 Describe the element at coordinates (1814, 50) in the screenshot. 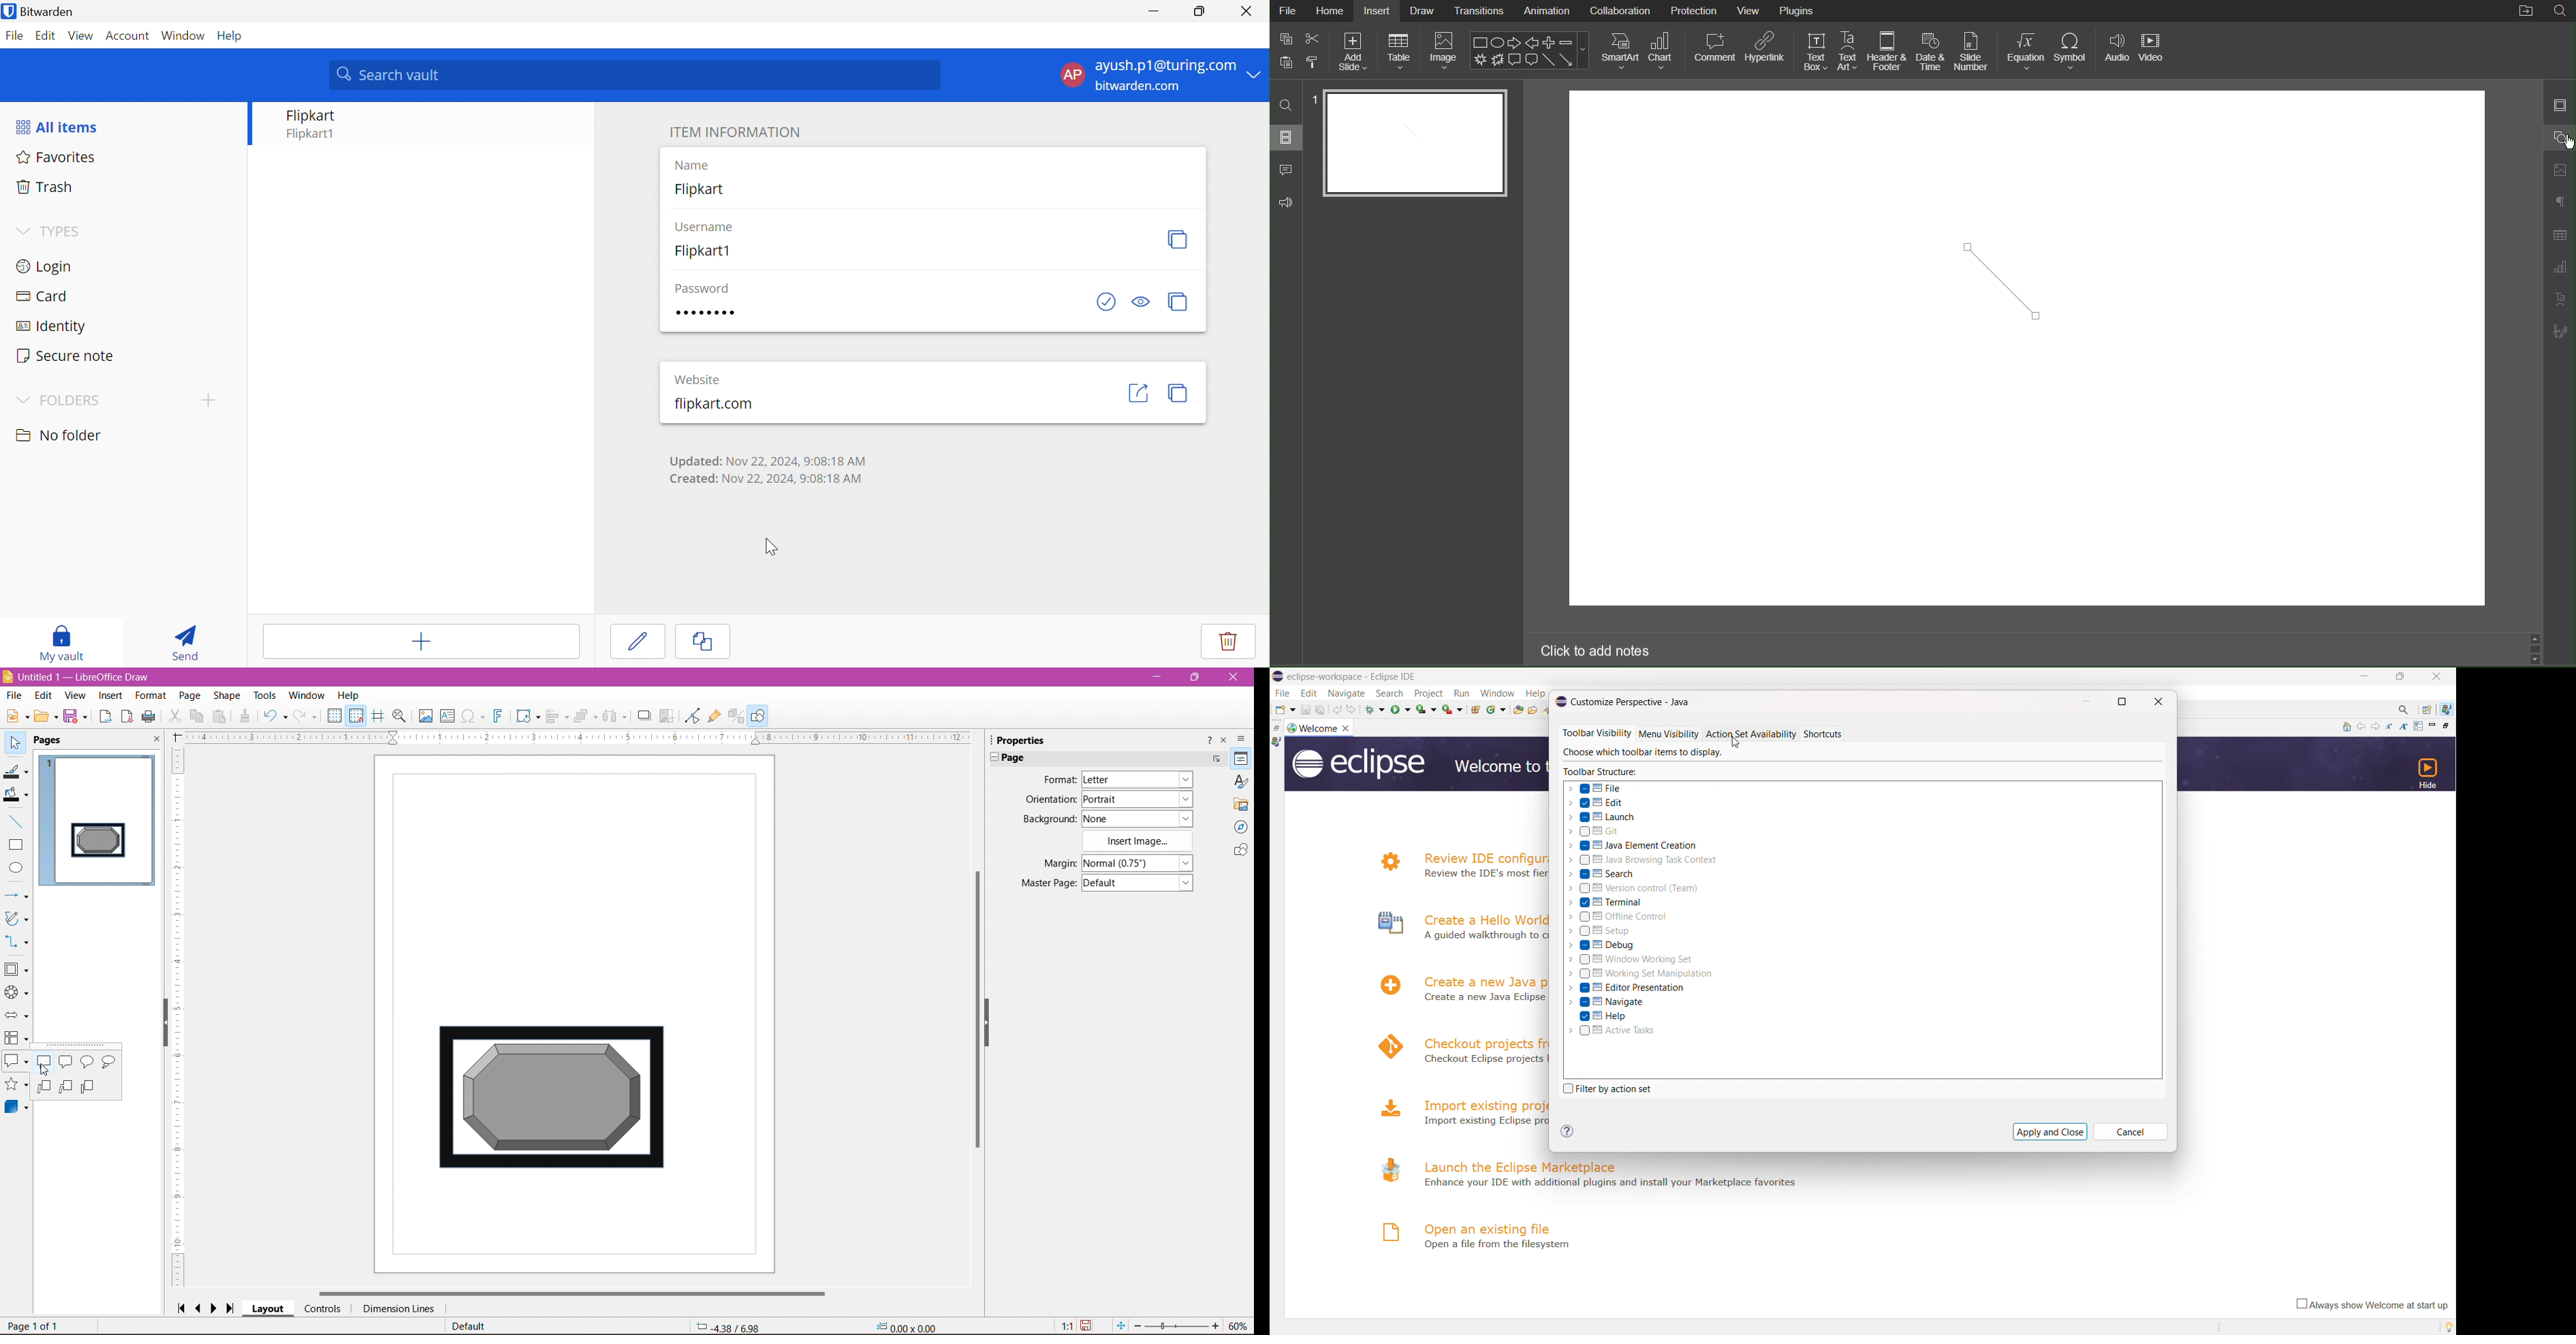

I see `Text Box` at that location.